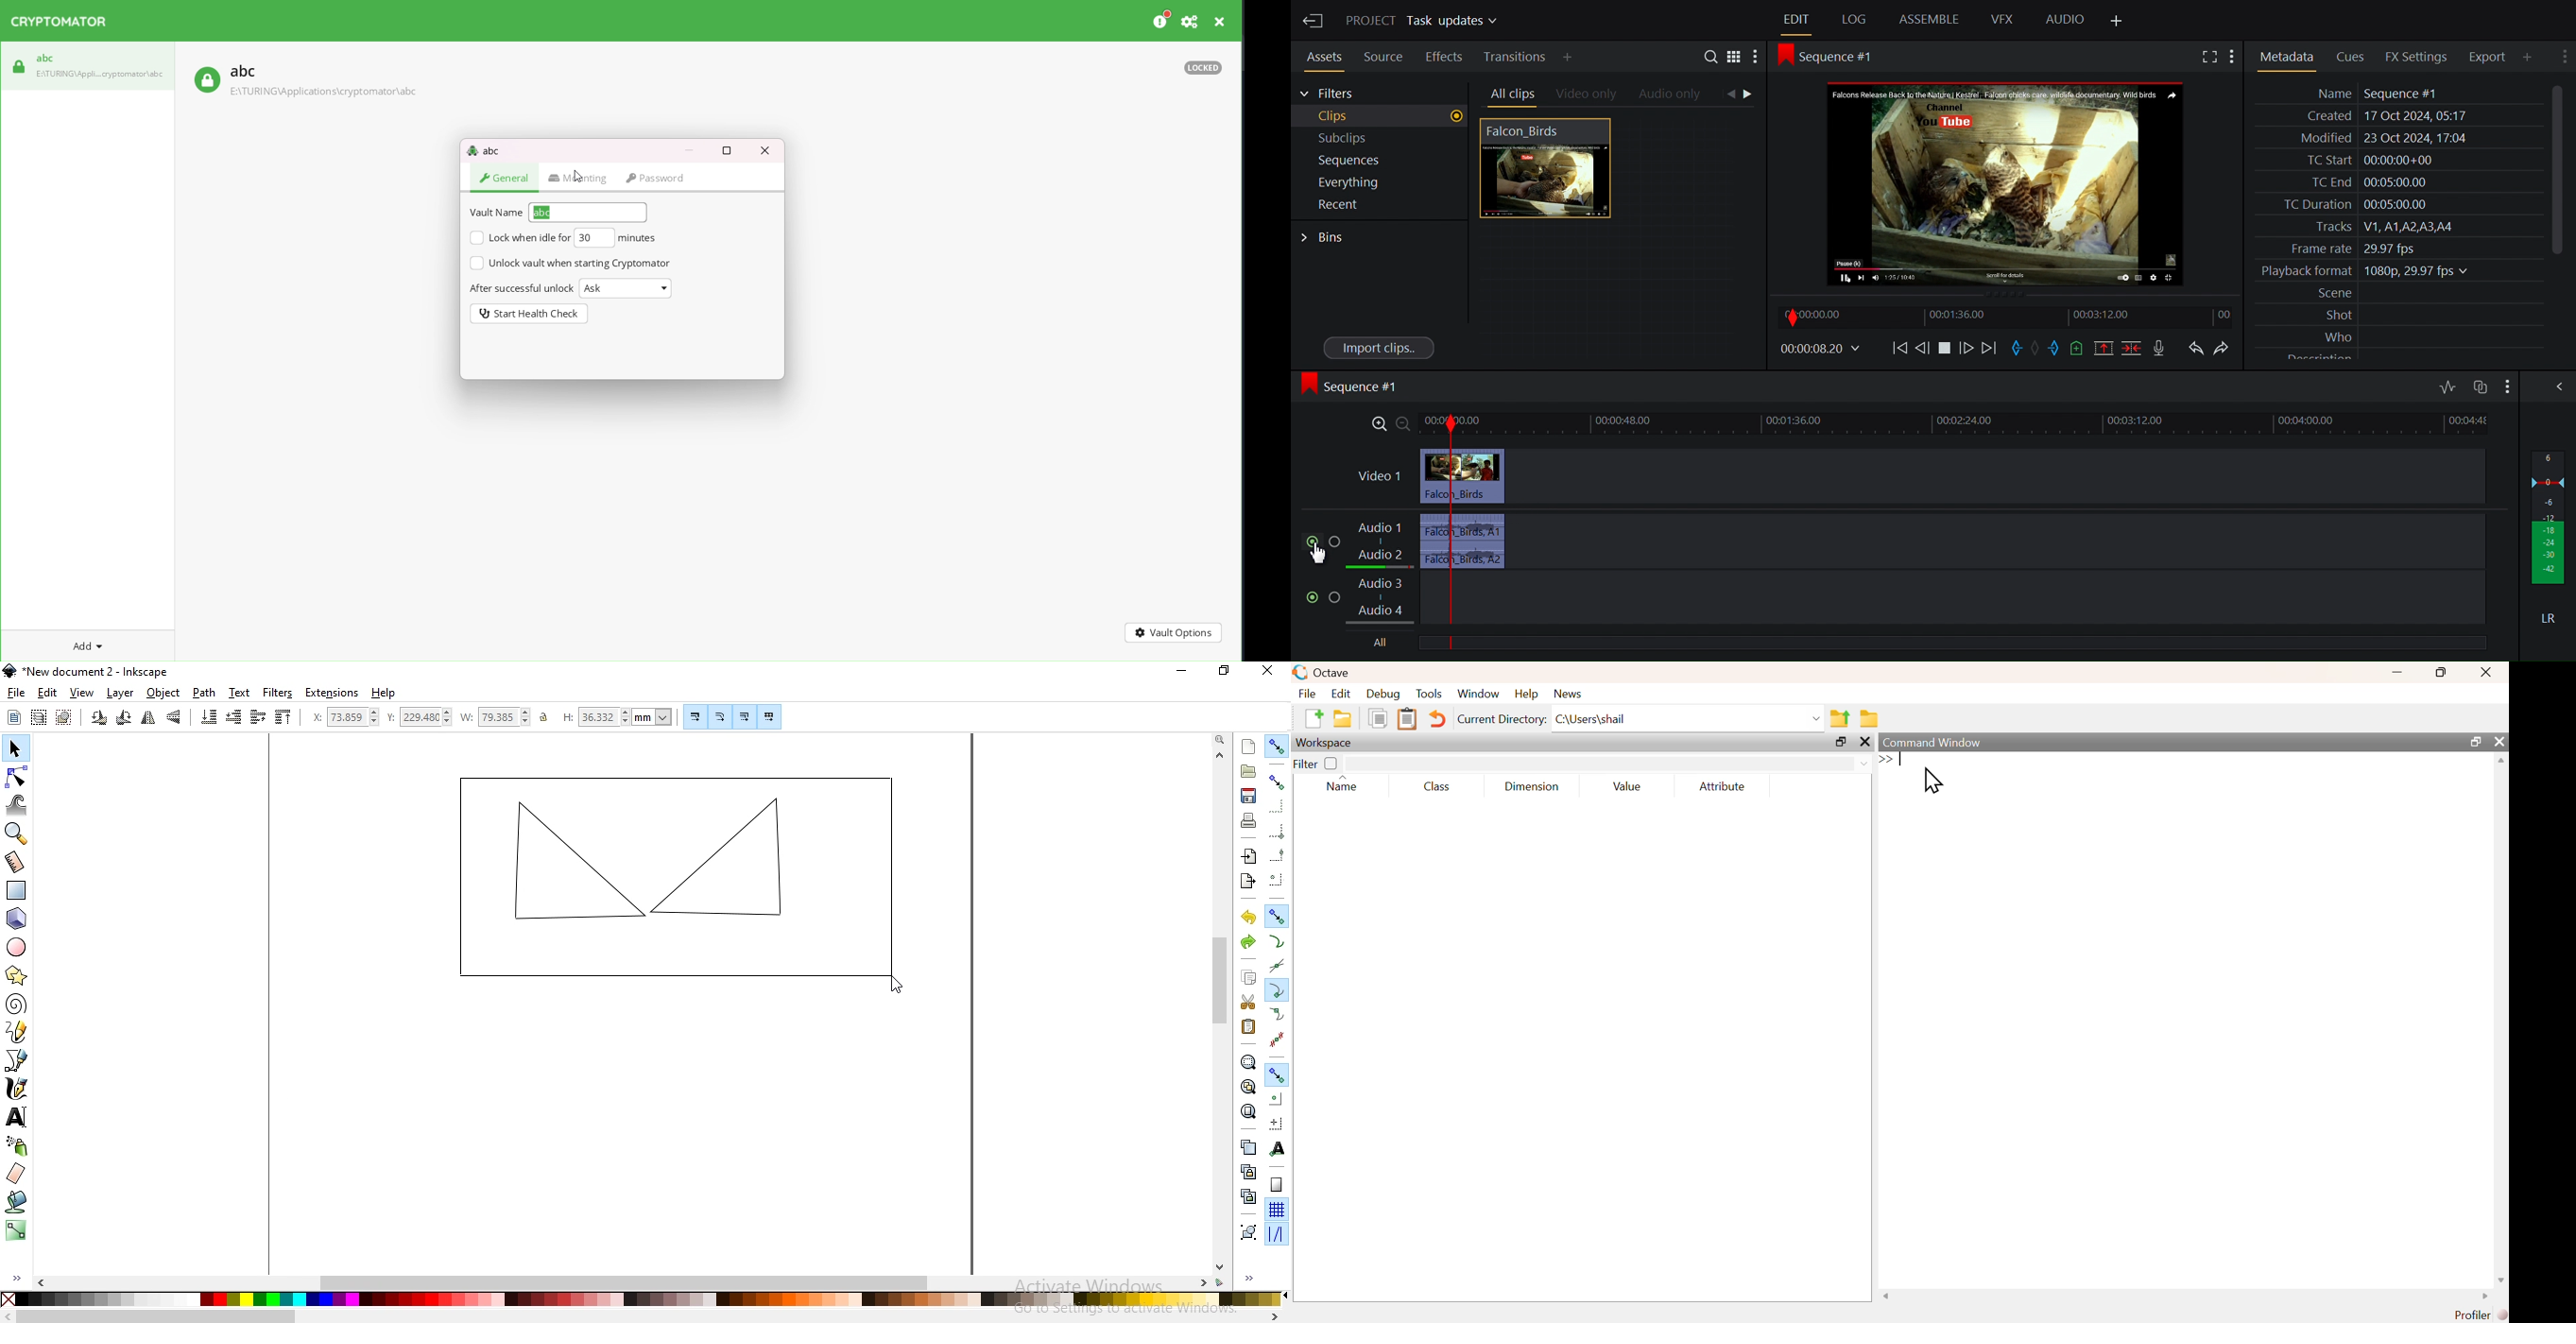 Image resolution: width=2576 pixels, height=1344 pixels. I want to click on cut selection to clipboard, so click(1246, 1001).